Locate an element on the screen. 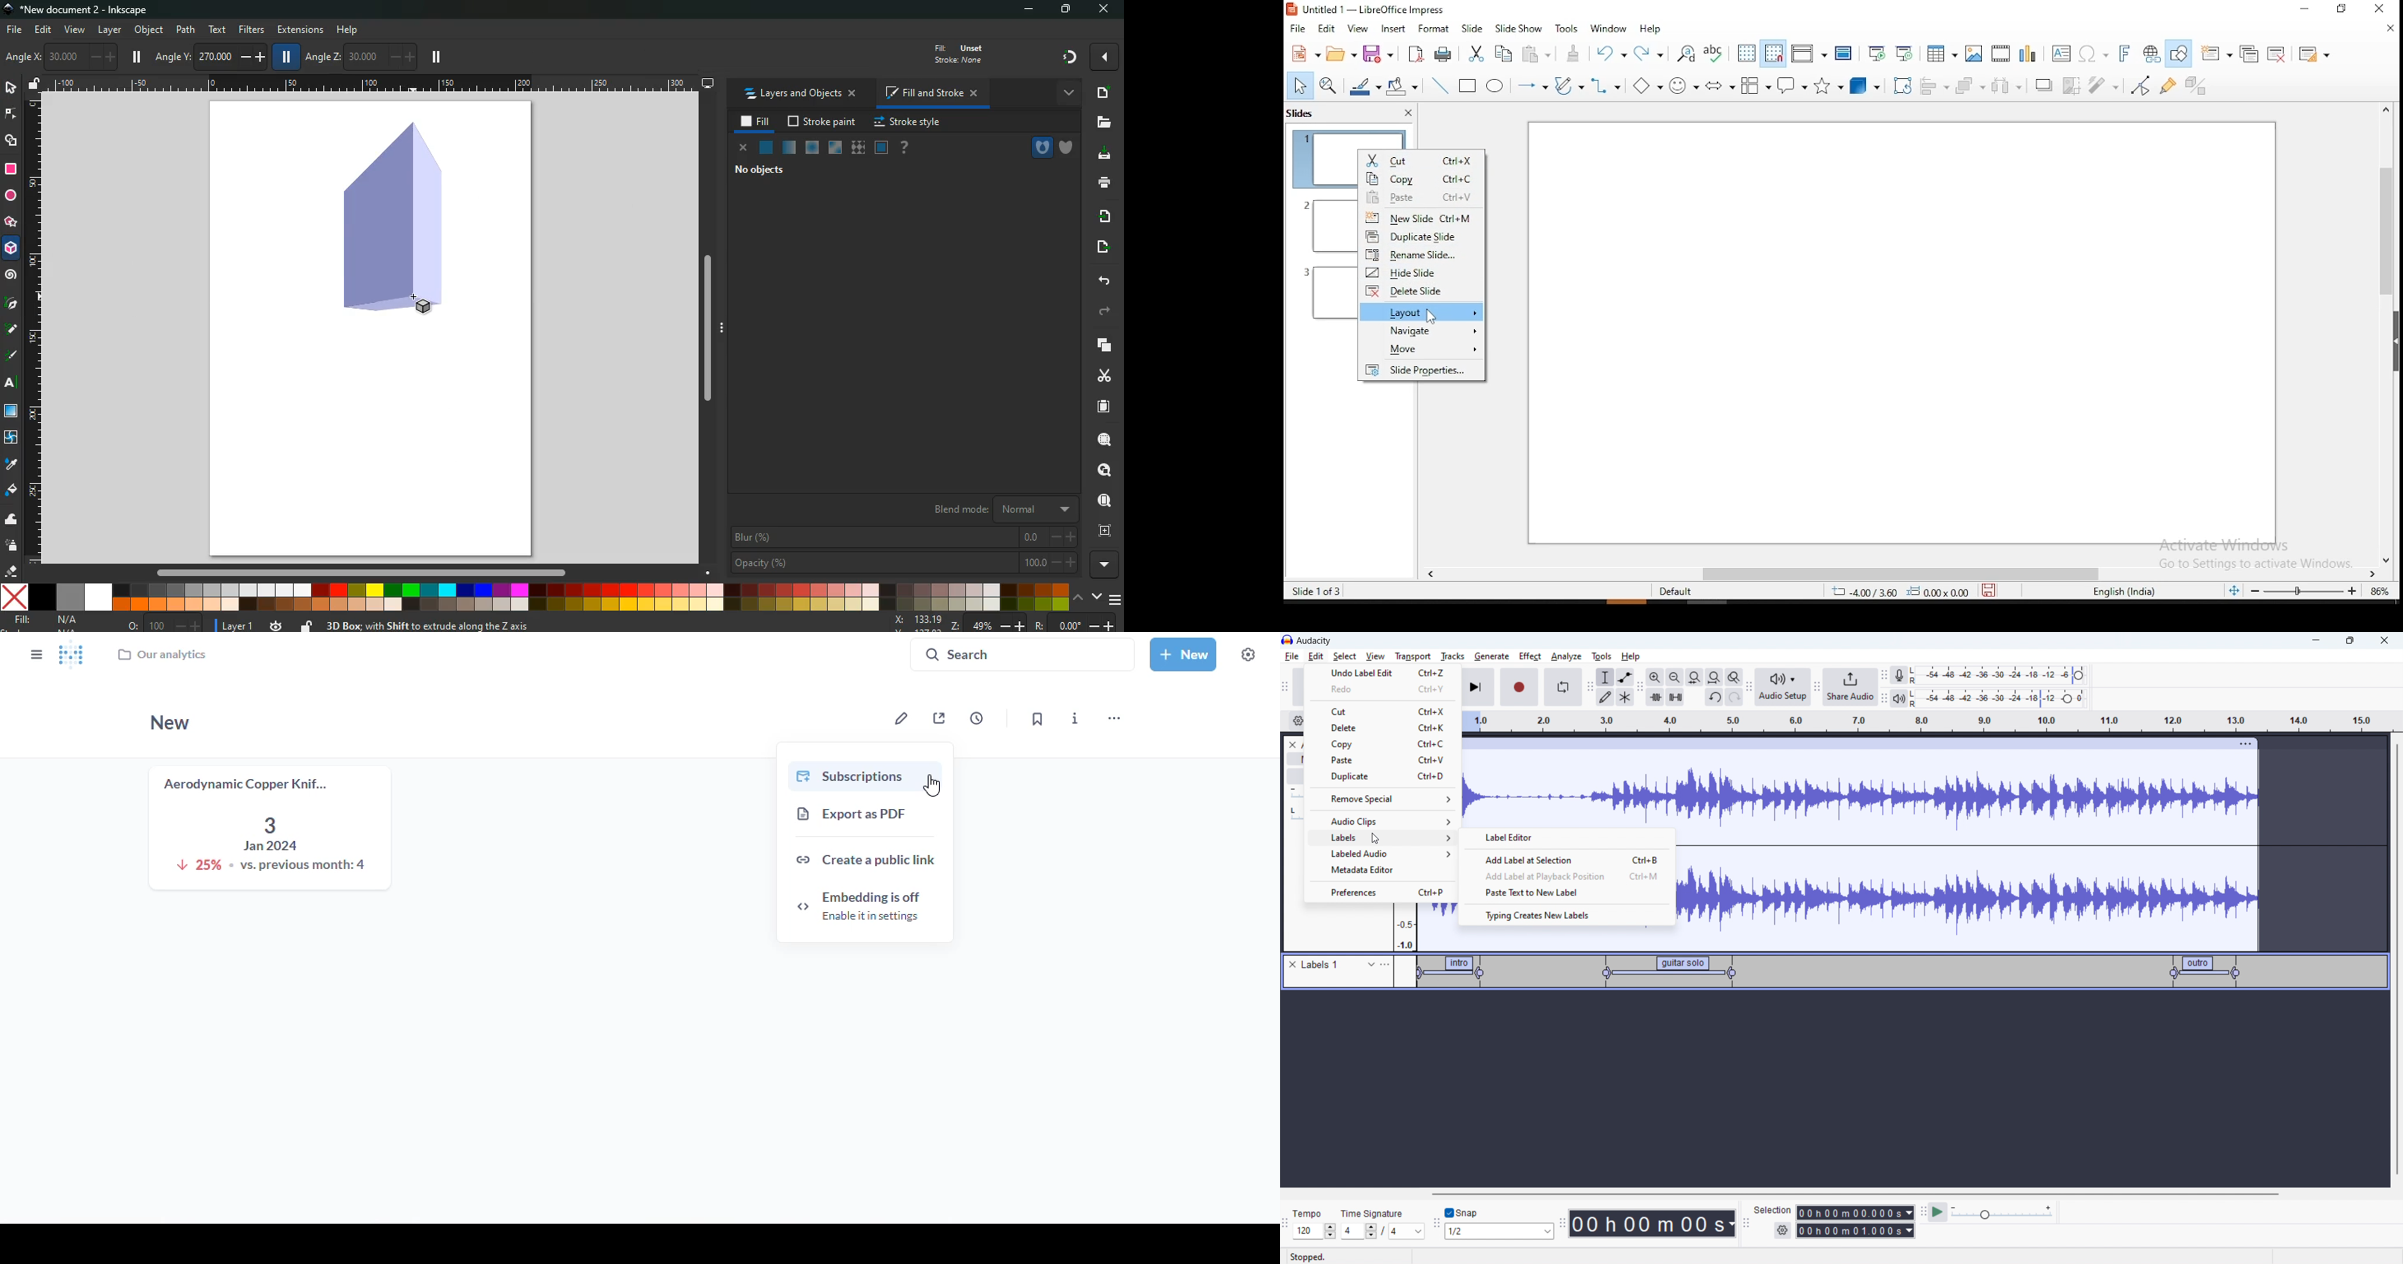  mute is located at coordinates (1295, 760).